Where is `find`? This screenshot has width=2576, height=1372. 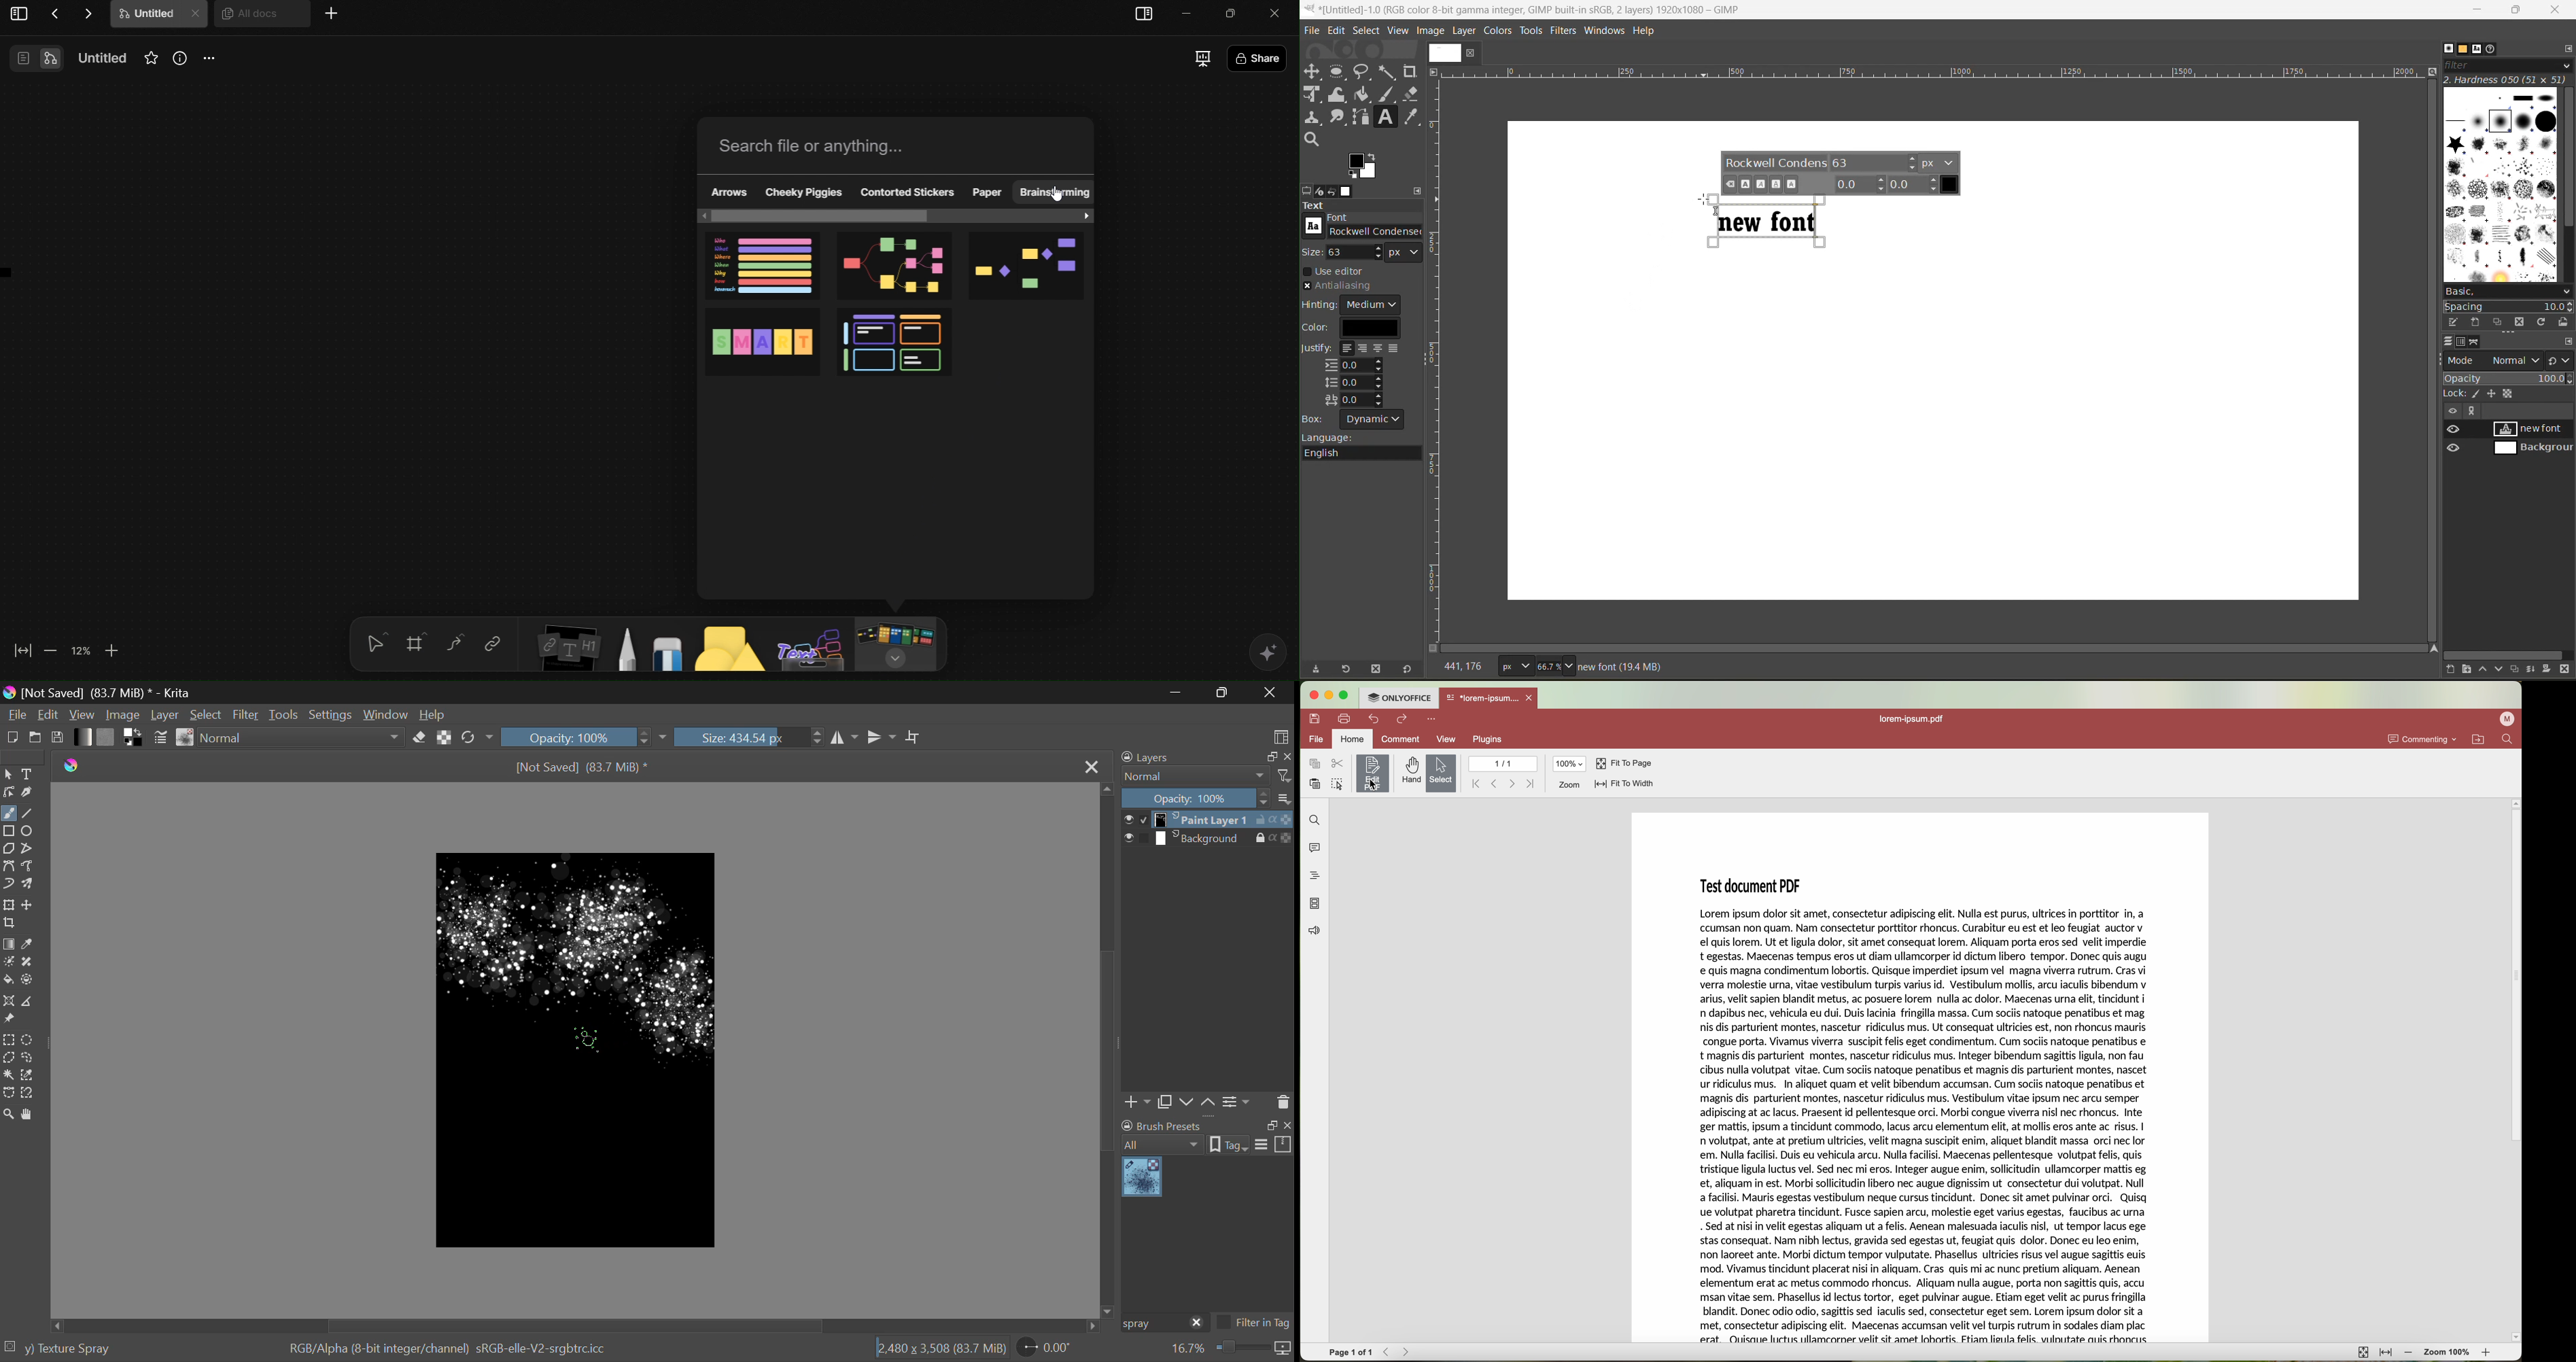 find is located at coordinates (1315, 821).